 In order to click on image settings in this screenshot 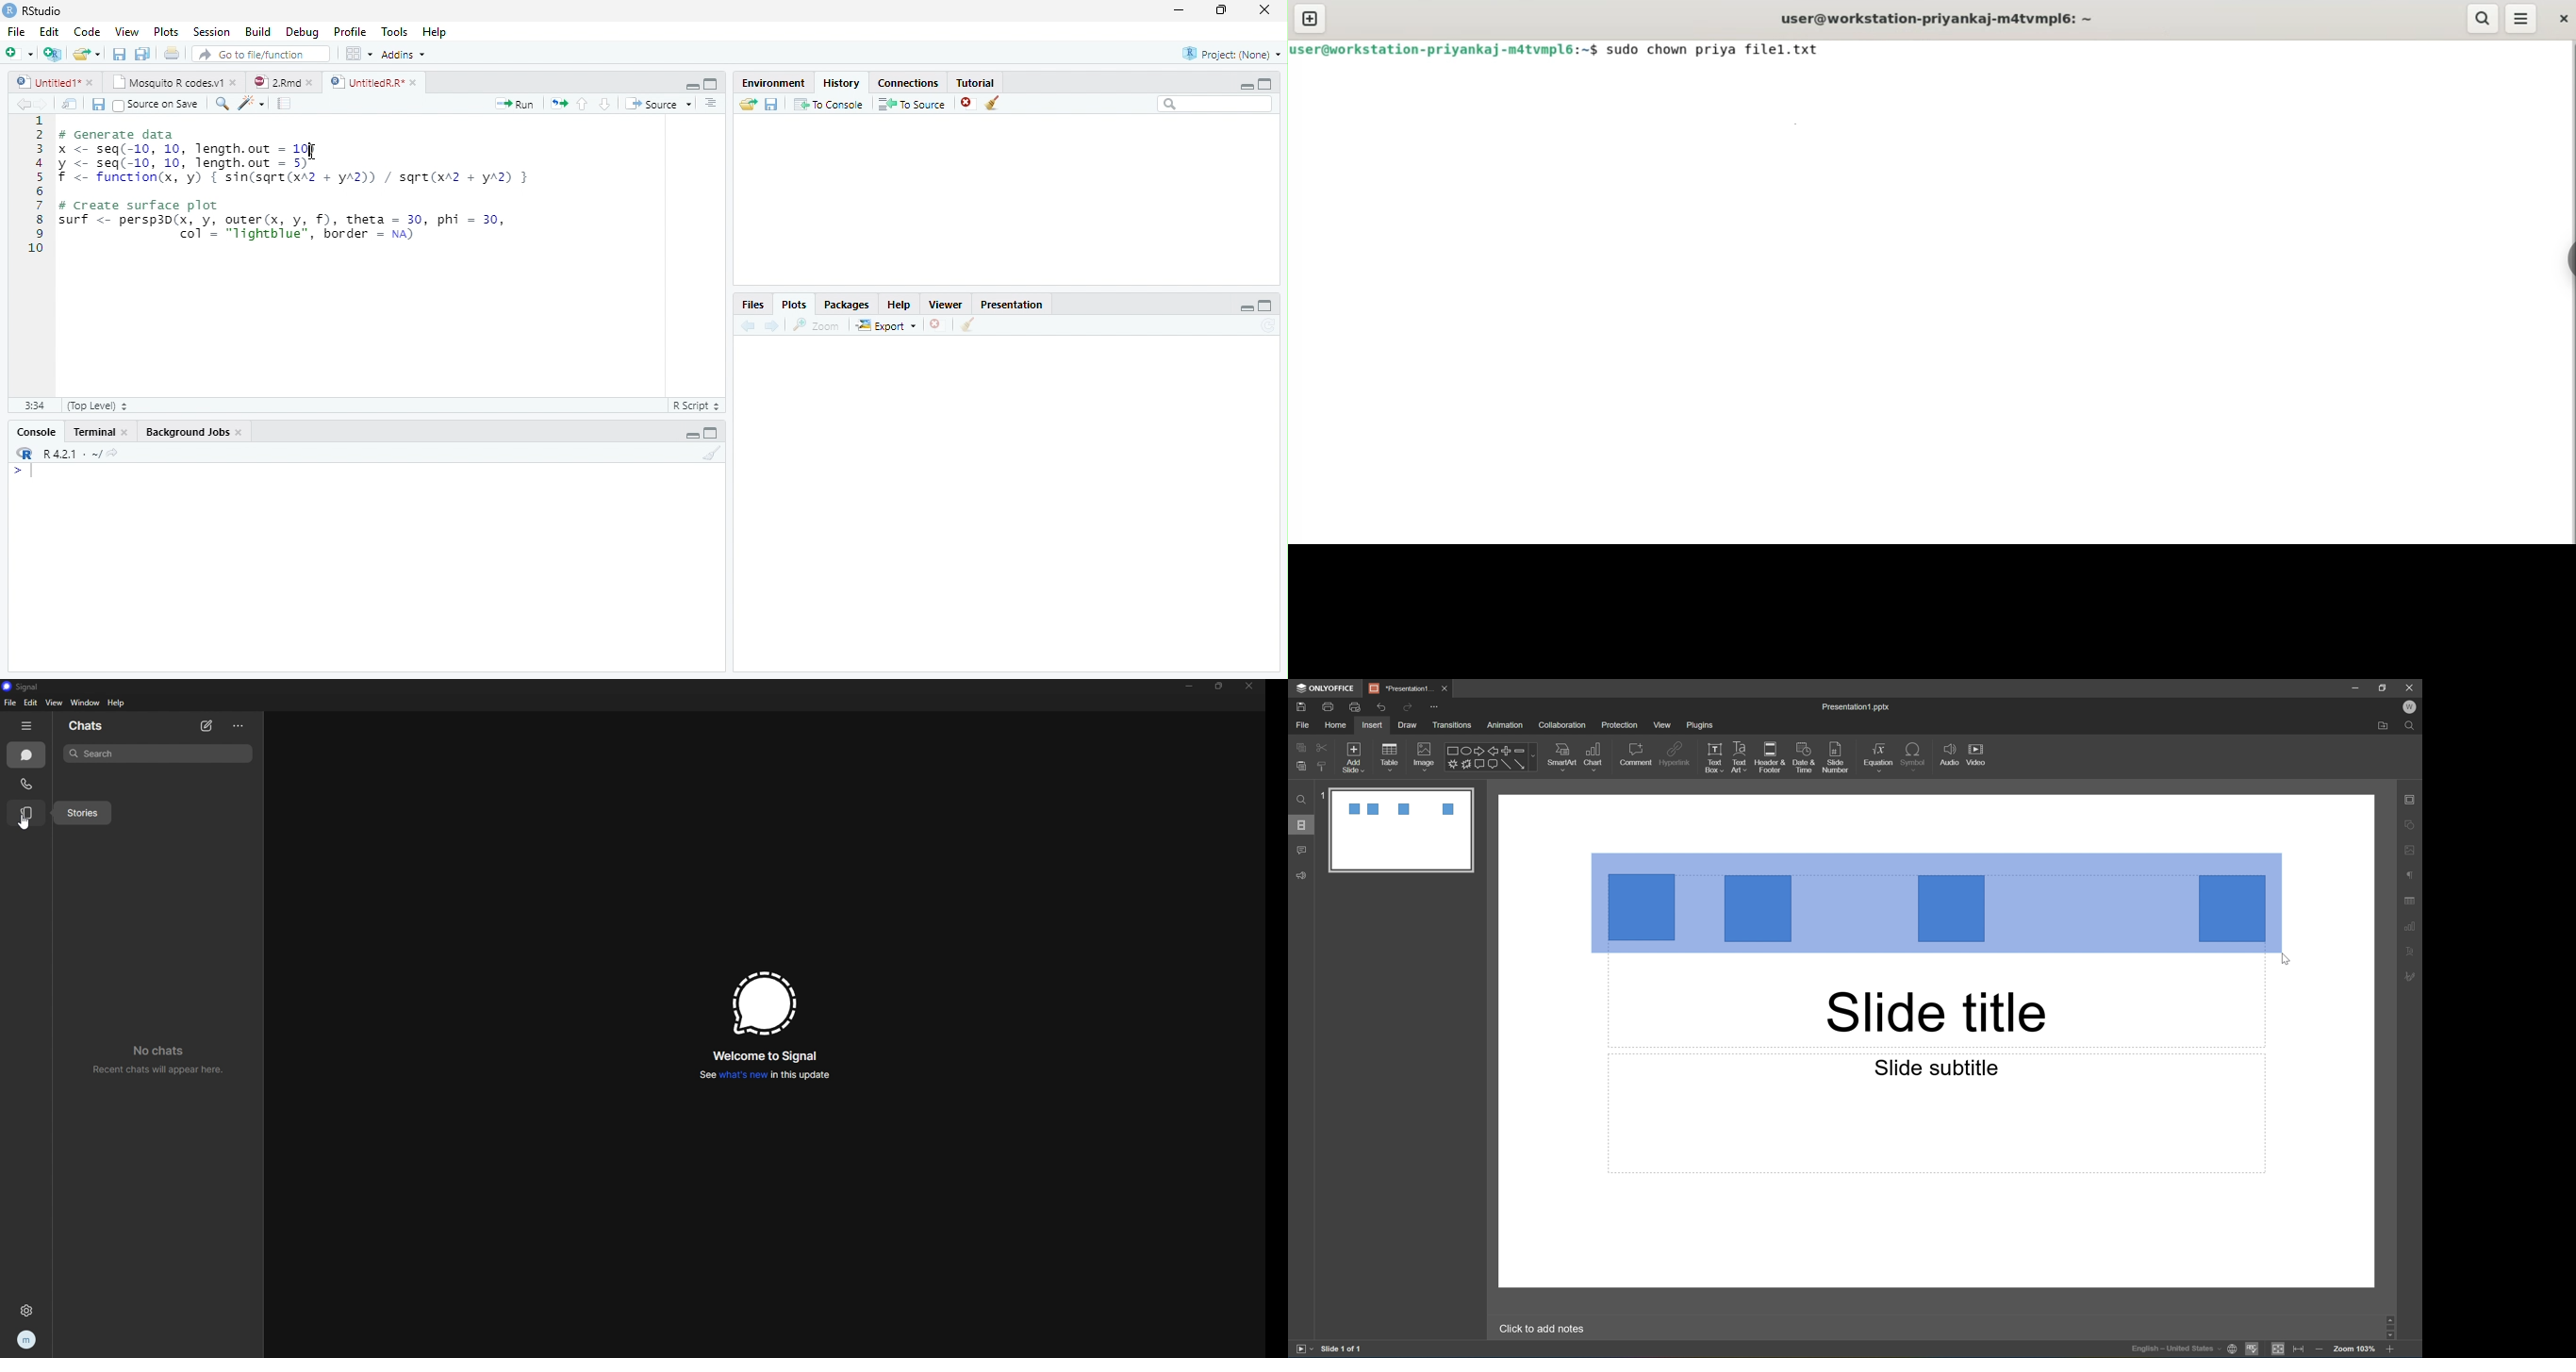, I will do `click(2414, 852)`.